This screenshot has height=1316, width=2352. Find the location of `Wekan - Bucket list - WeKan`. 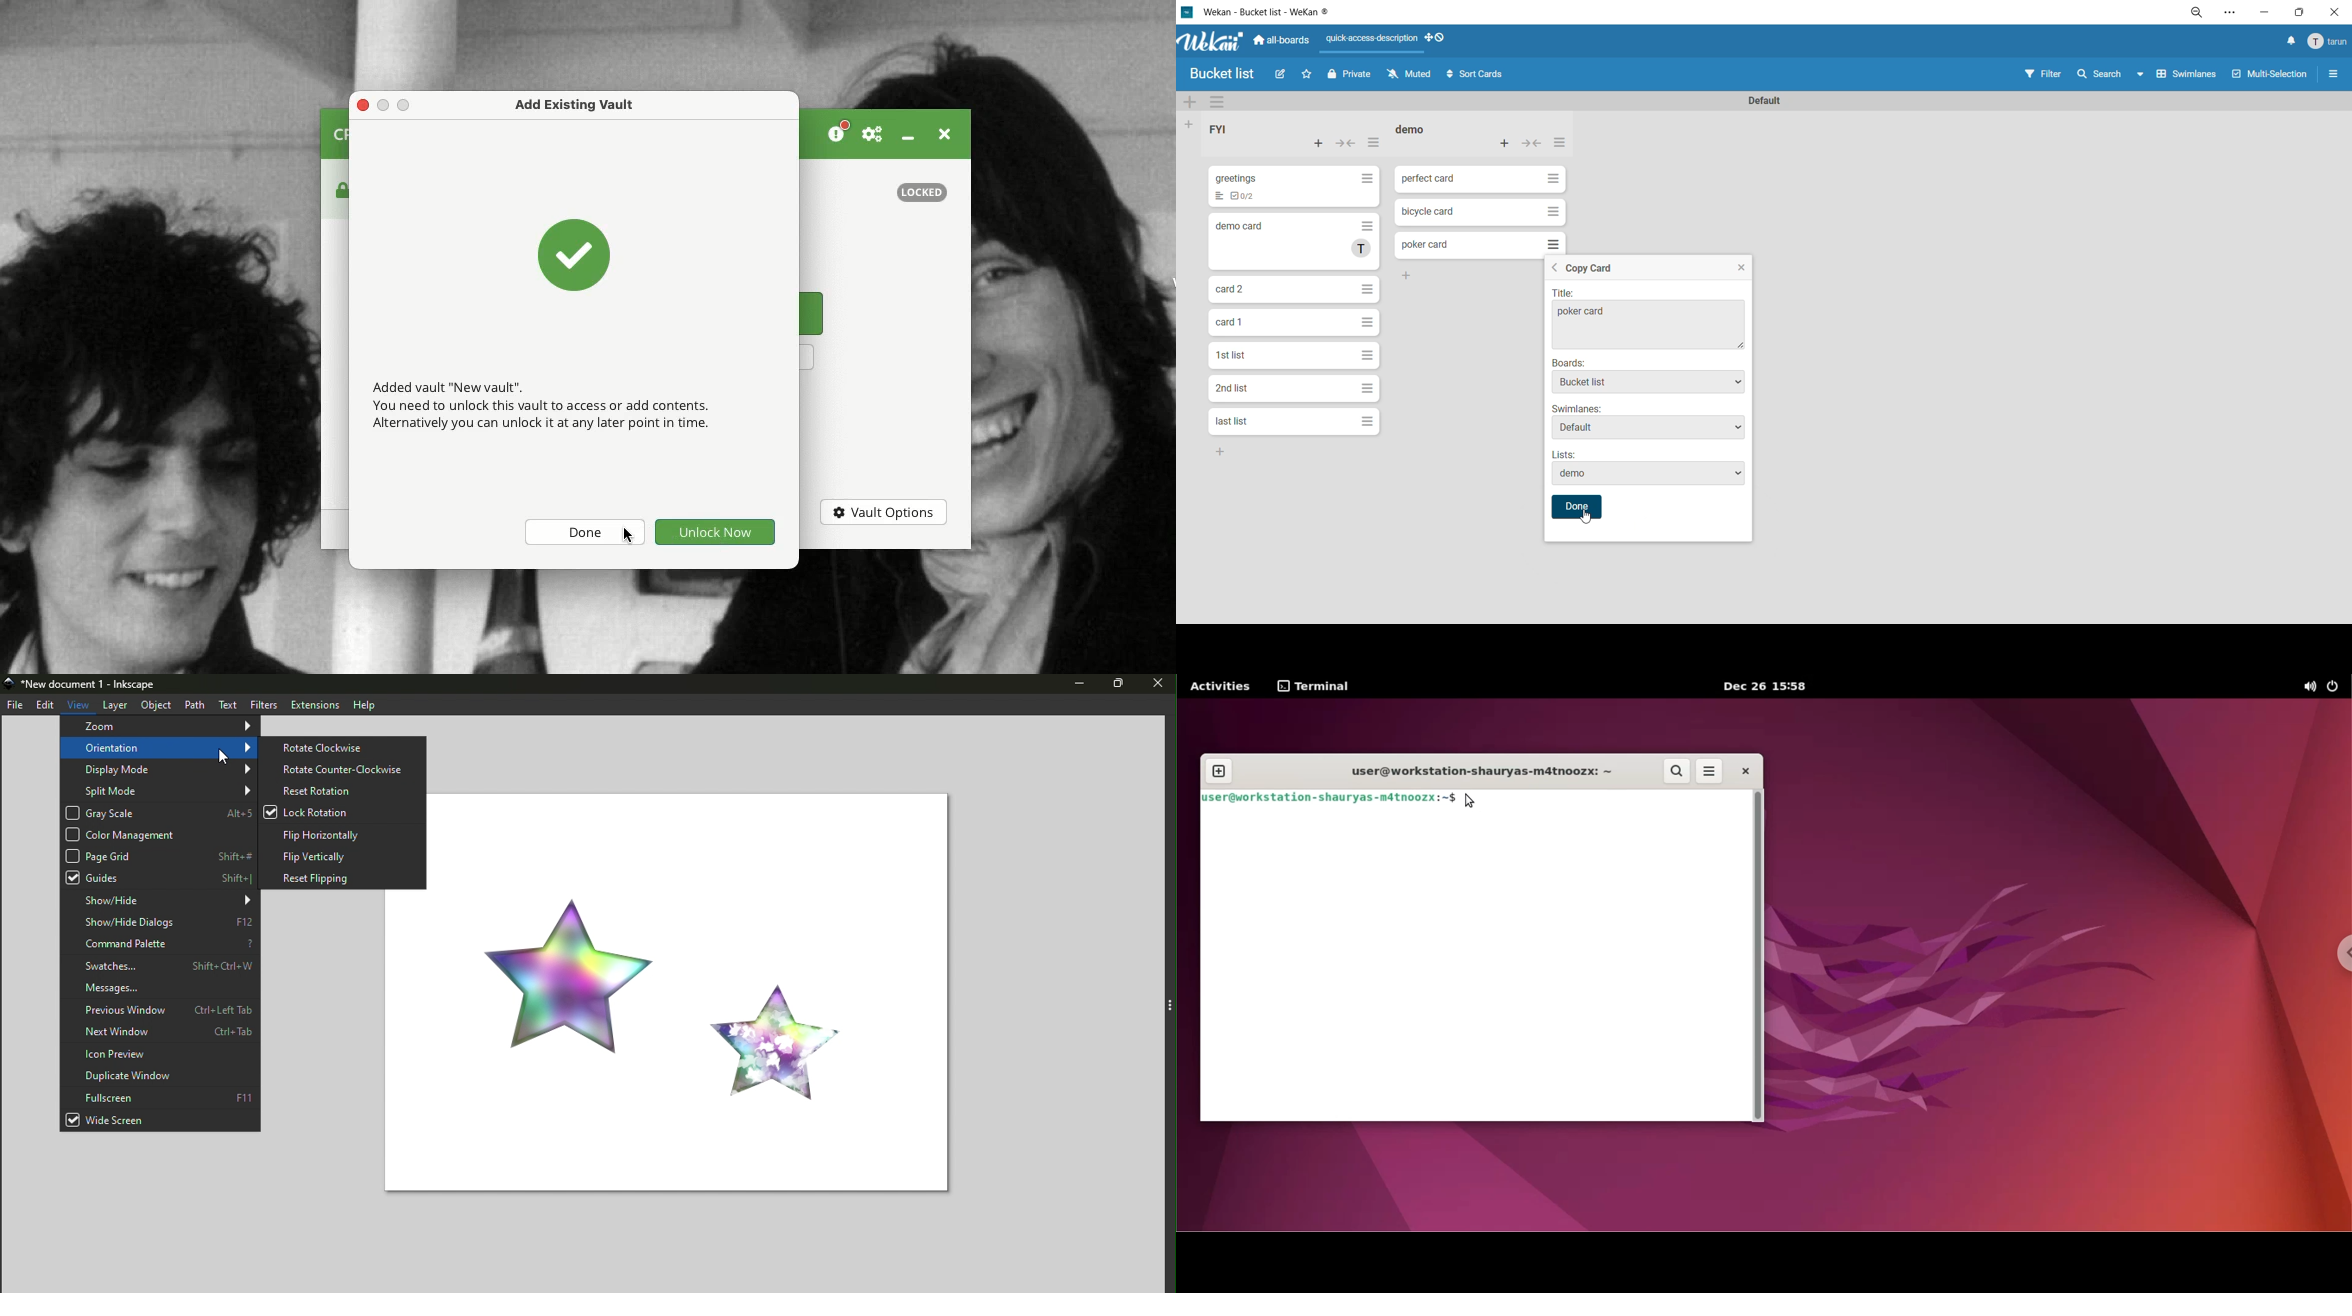

Wekan - Bucket list - WeKan is located at coordinates (1260, 12).